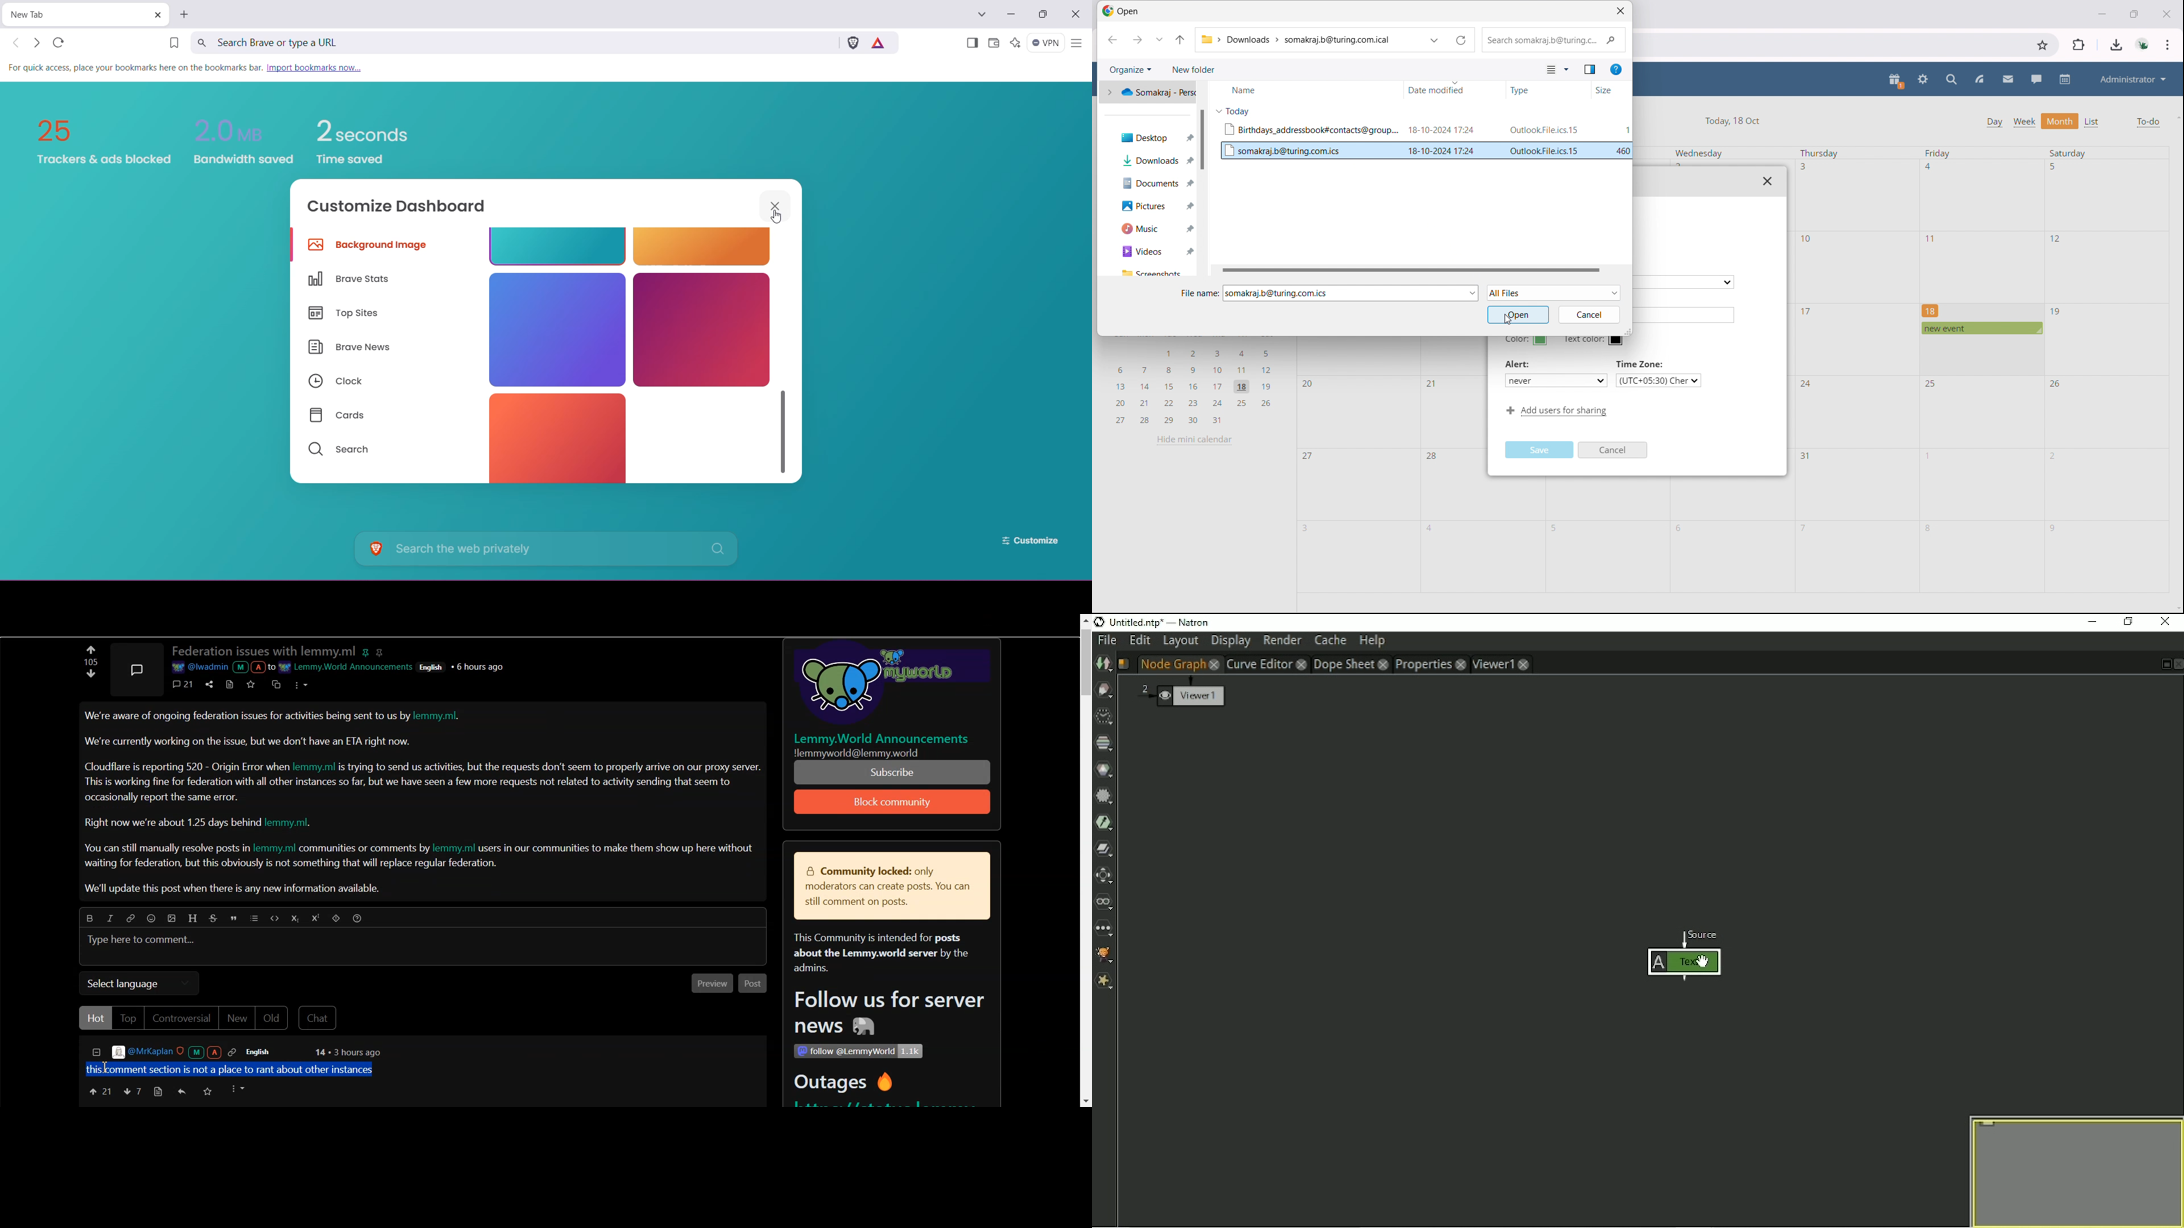  Describe the element at coordinates (1804, 527) in the screenshot. I see `7` at that location.